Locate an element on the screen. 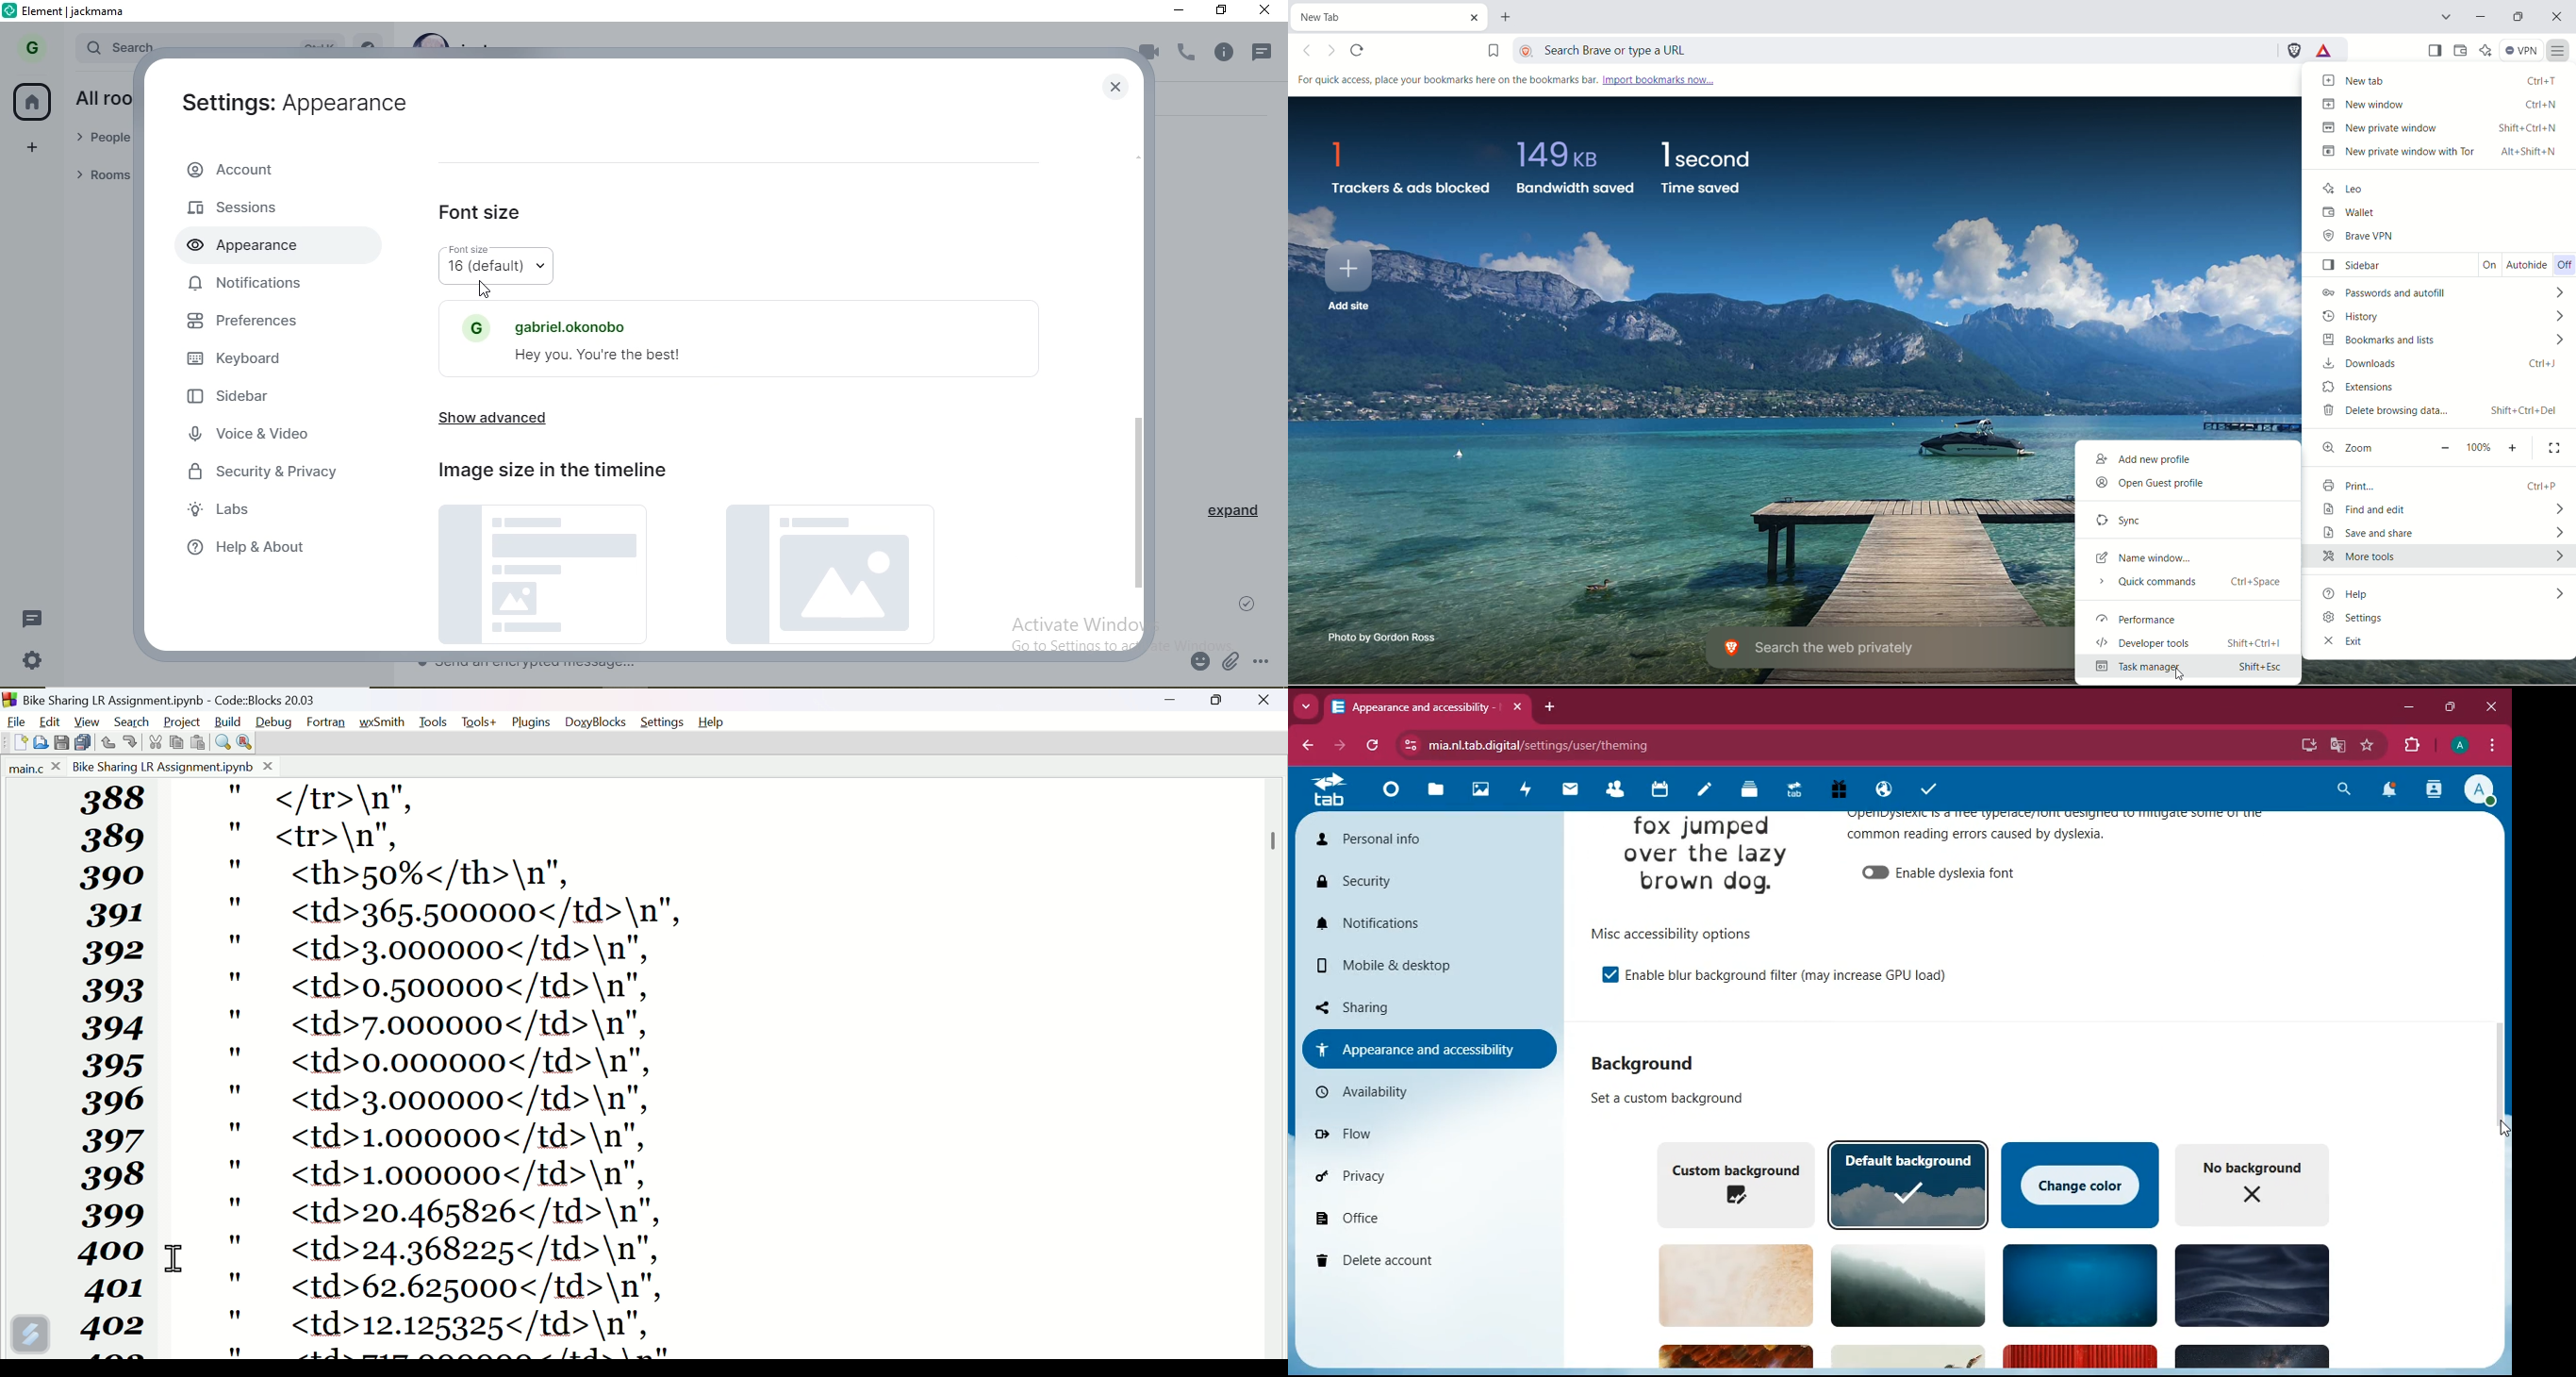 The image size is (2576, 1400). VPN is located at coordinates (2520, 50).